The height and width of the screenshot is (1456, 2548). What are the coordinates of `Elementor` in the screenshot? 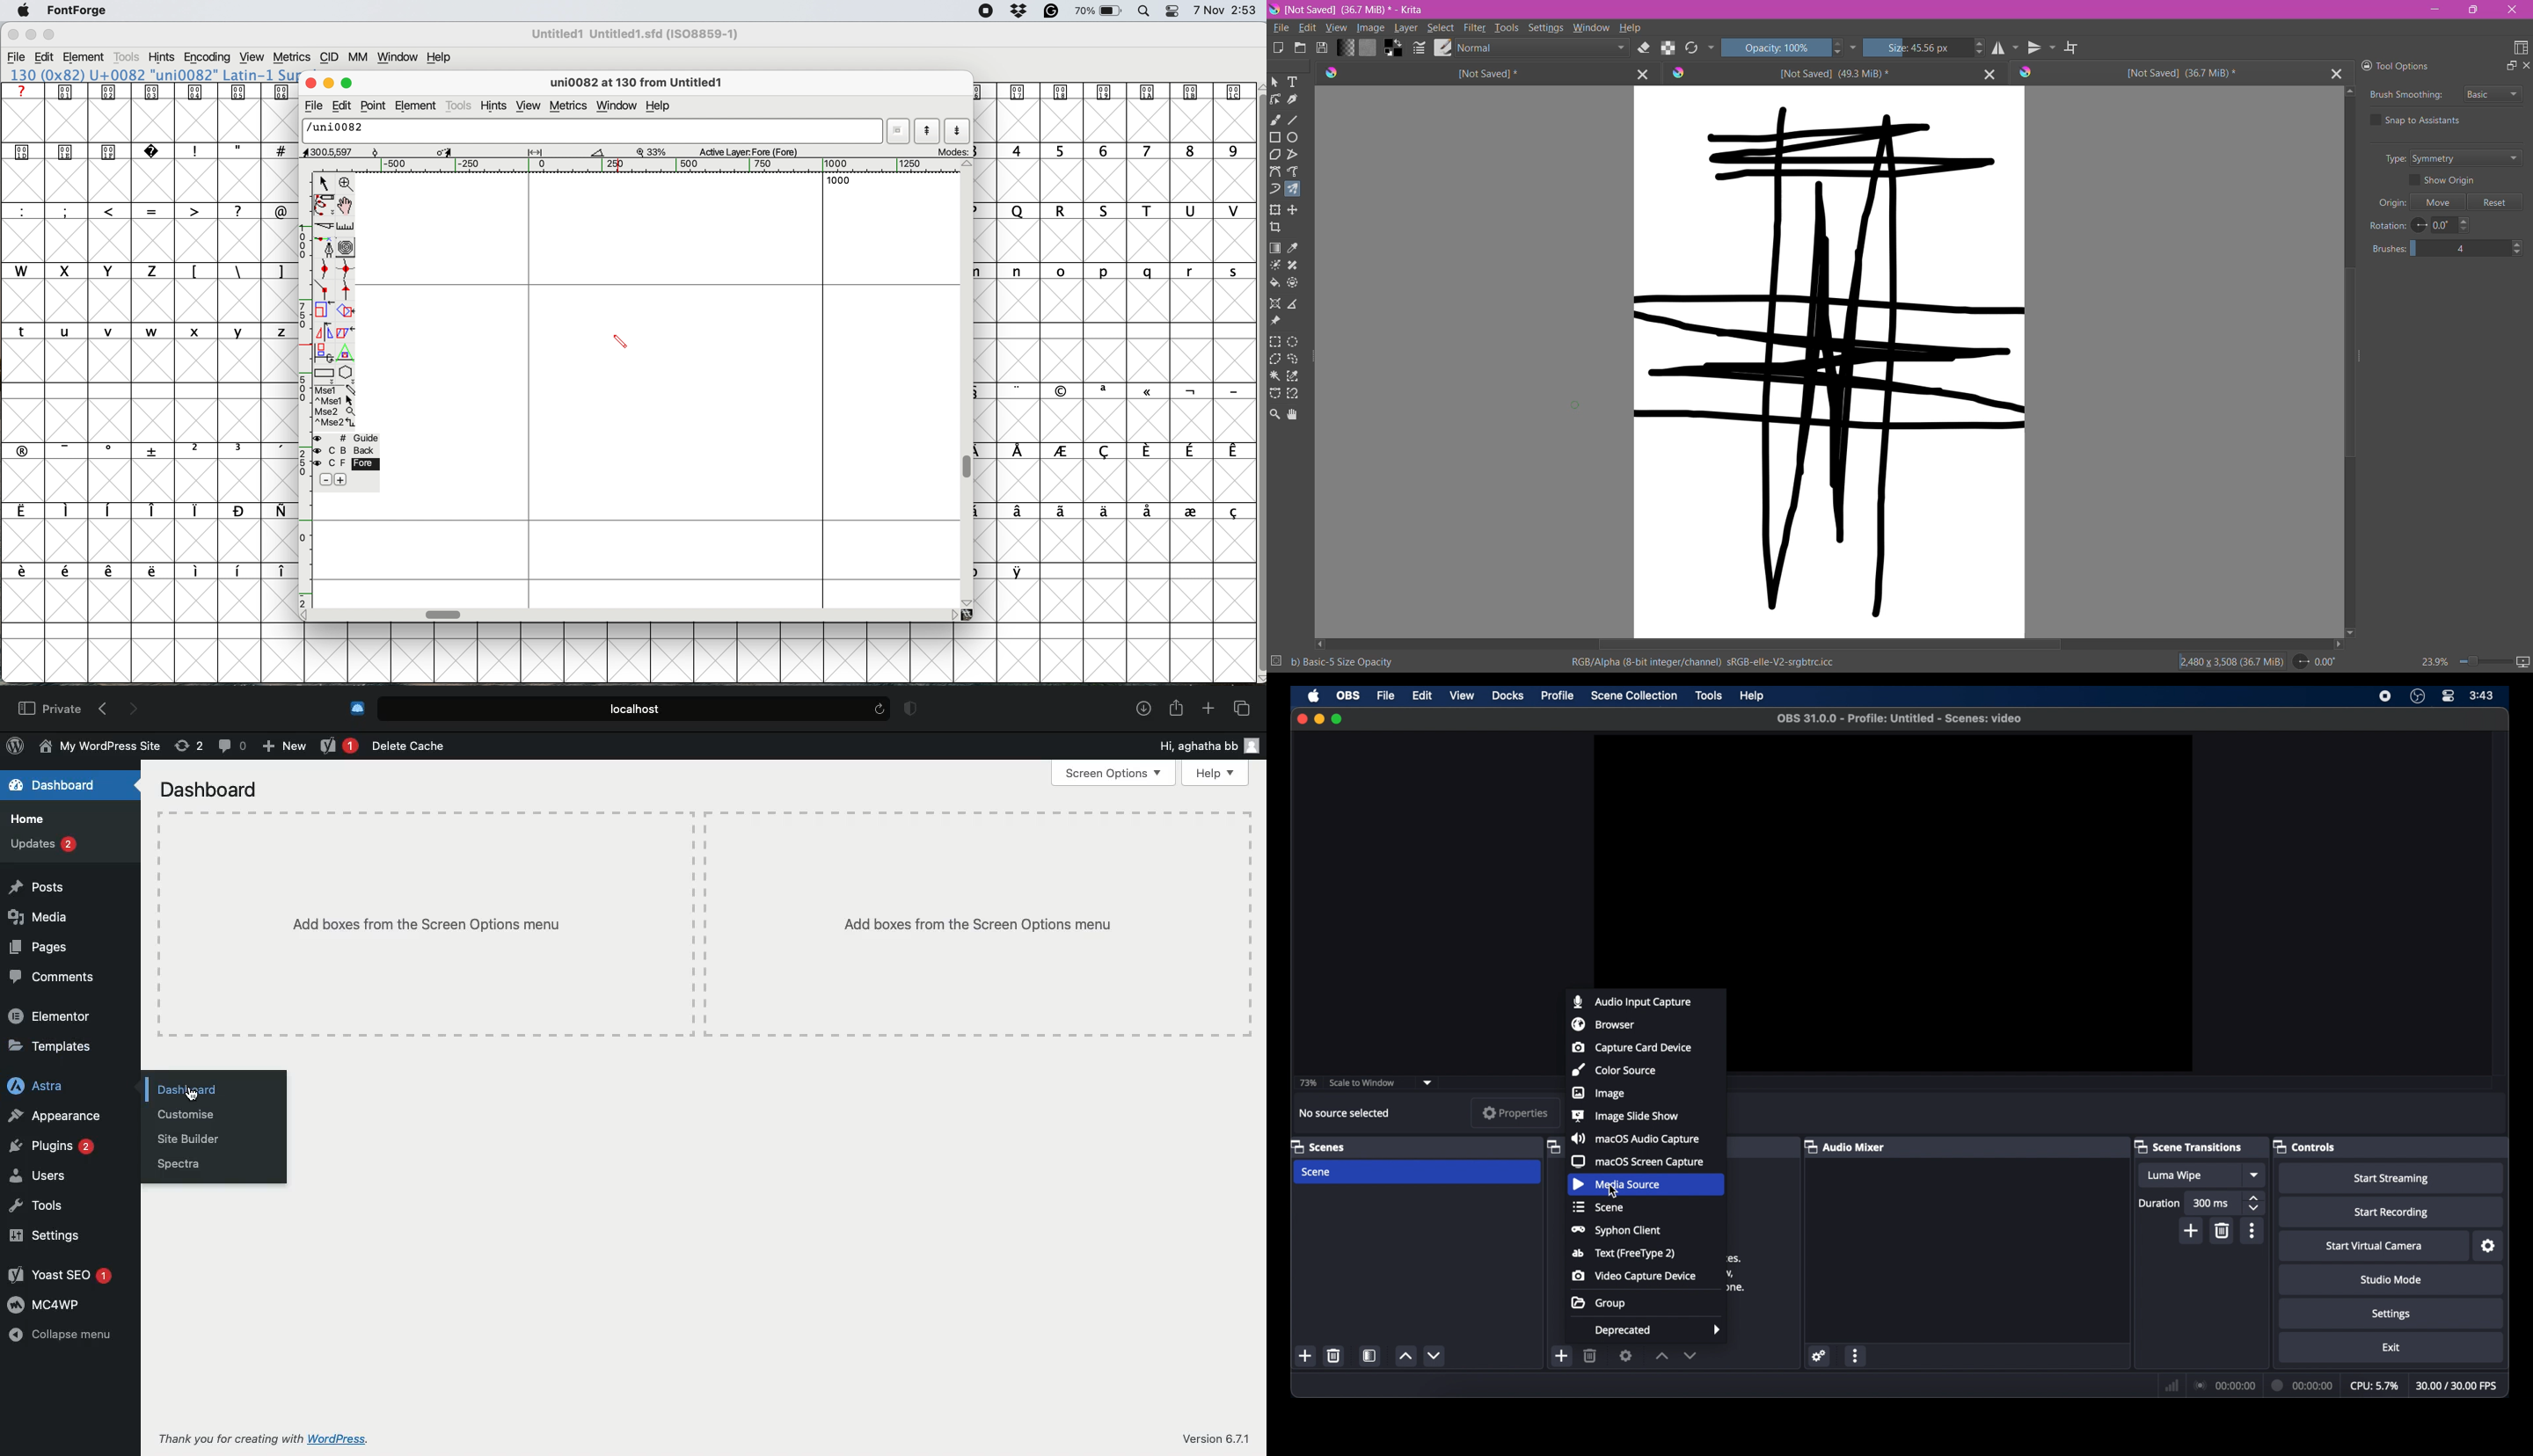 It's located at (56, 1016).